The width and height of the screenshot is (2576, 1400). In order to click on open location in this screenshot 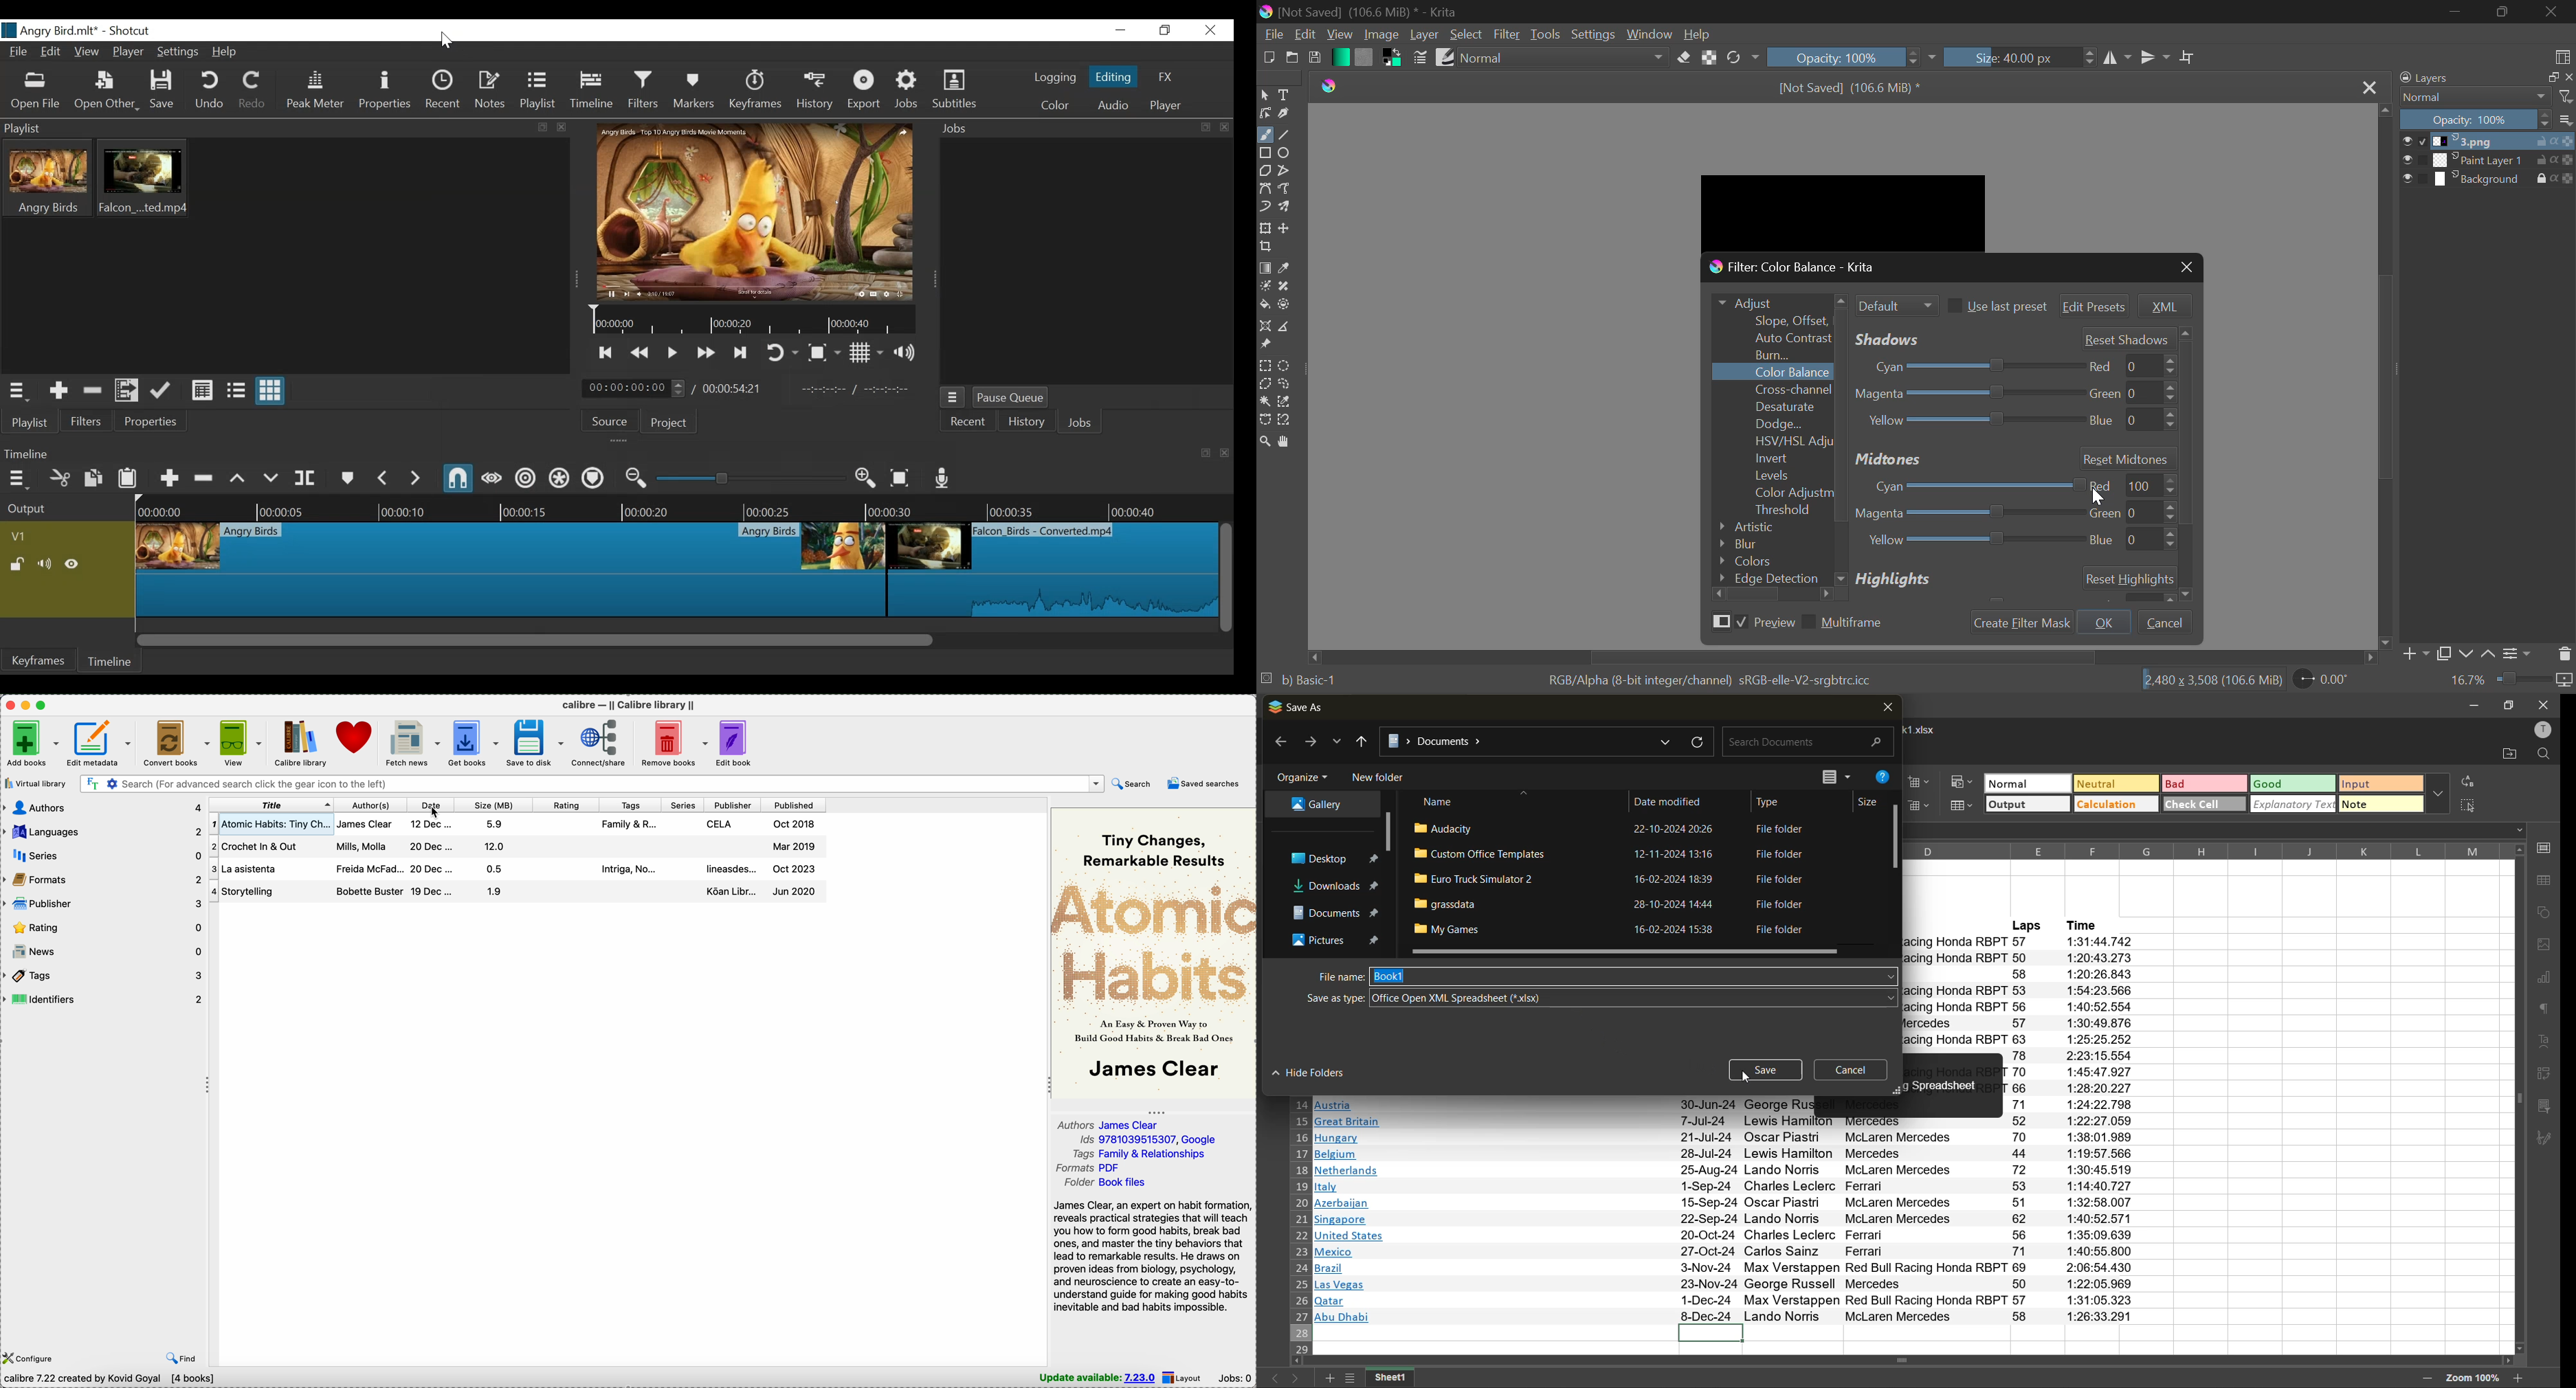, I will do `click(2508, 755)`.